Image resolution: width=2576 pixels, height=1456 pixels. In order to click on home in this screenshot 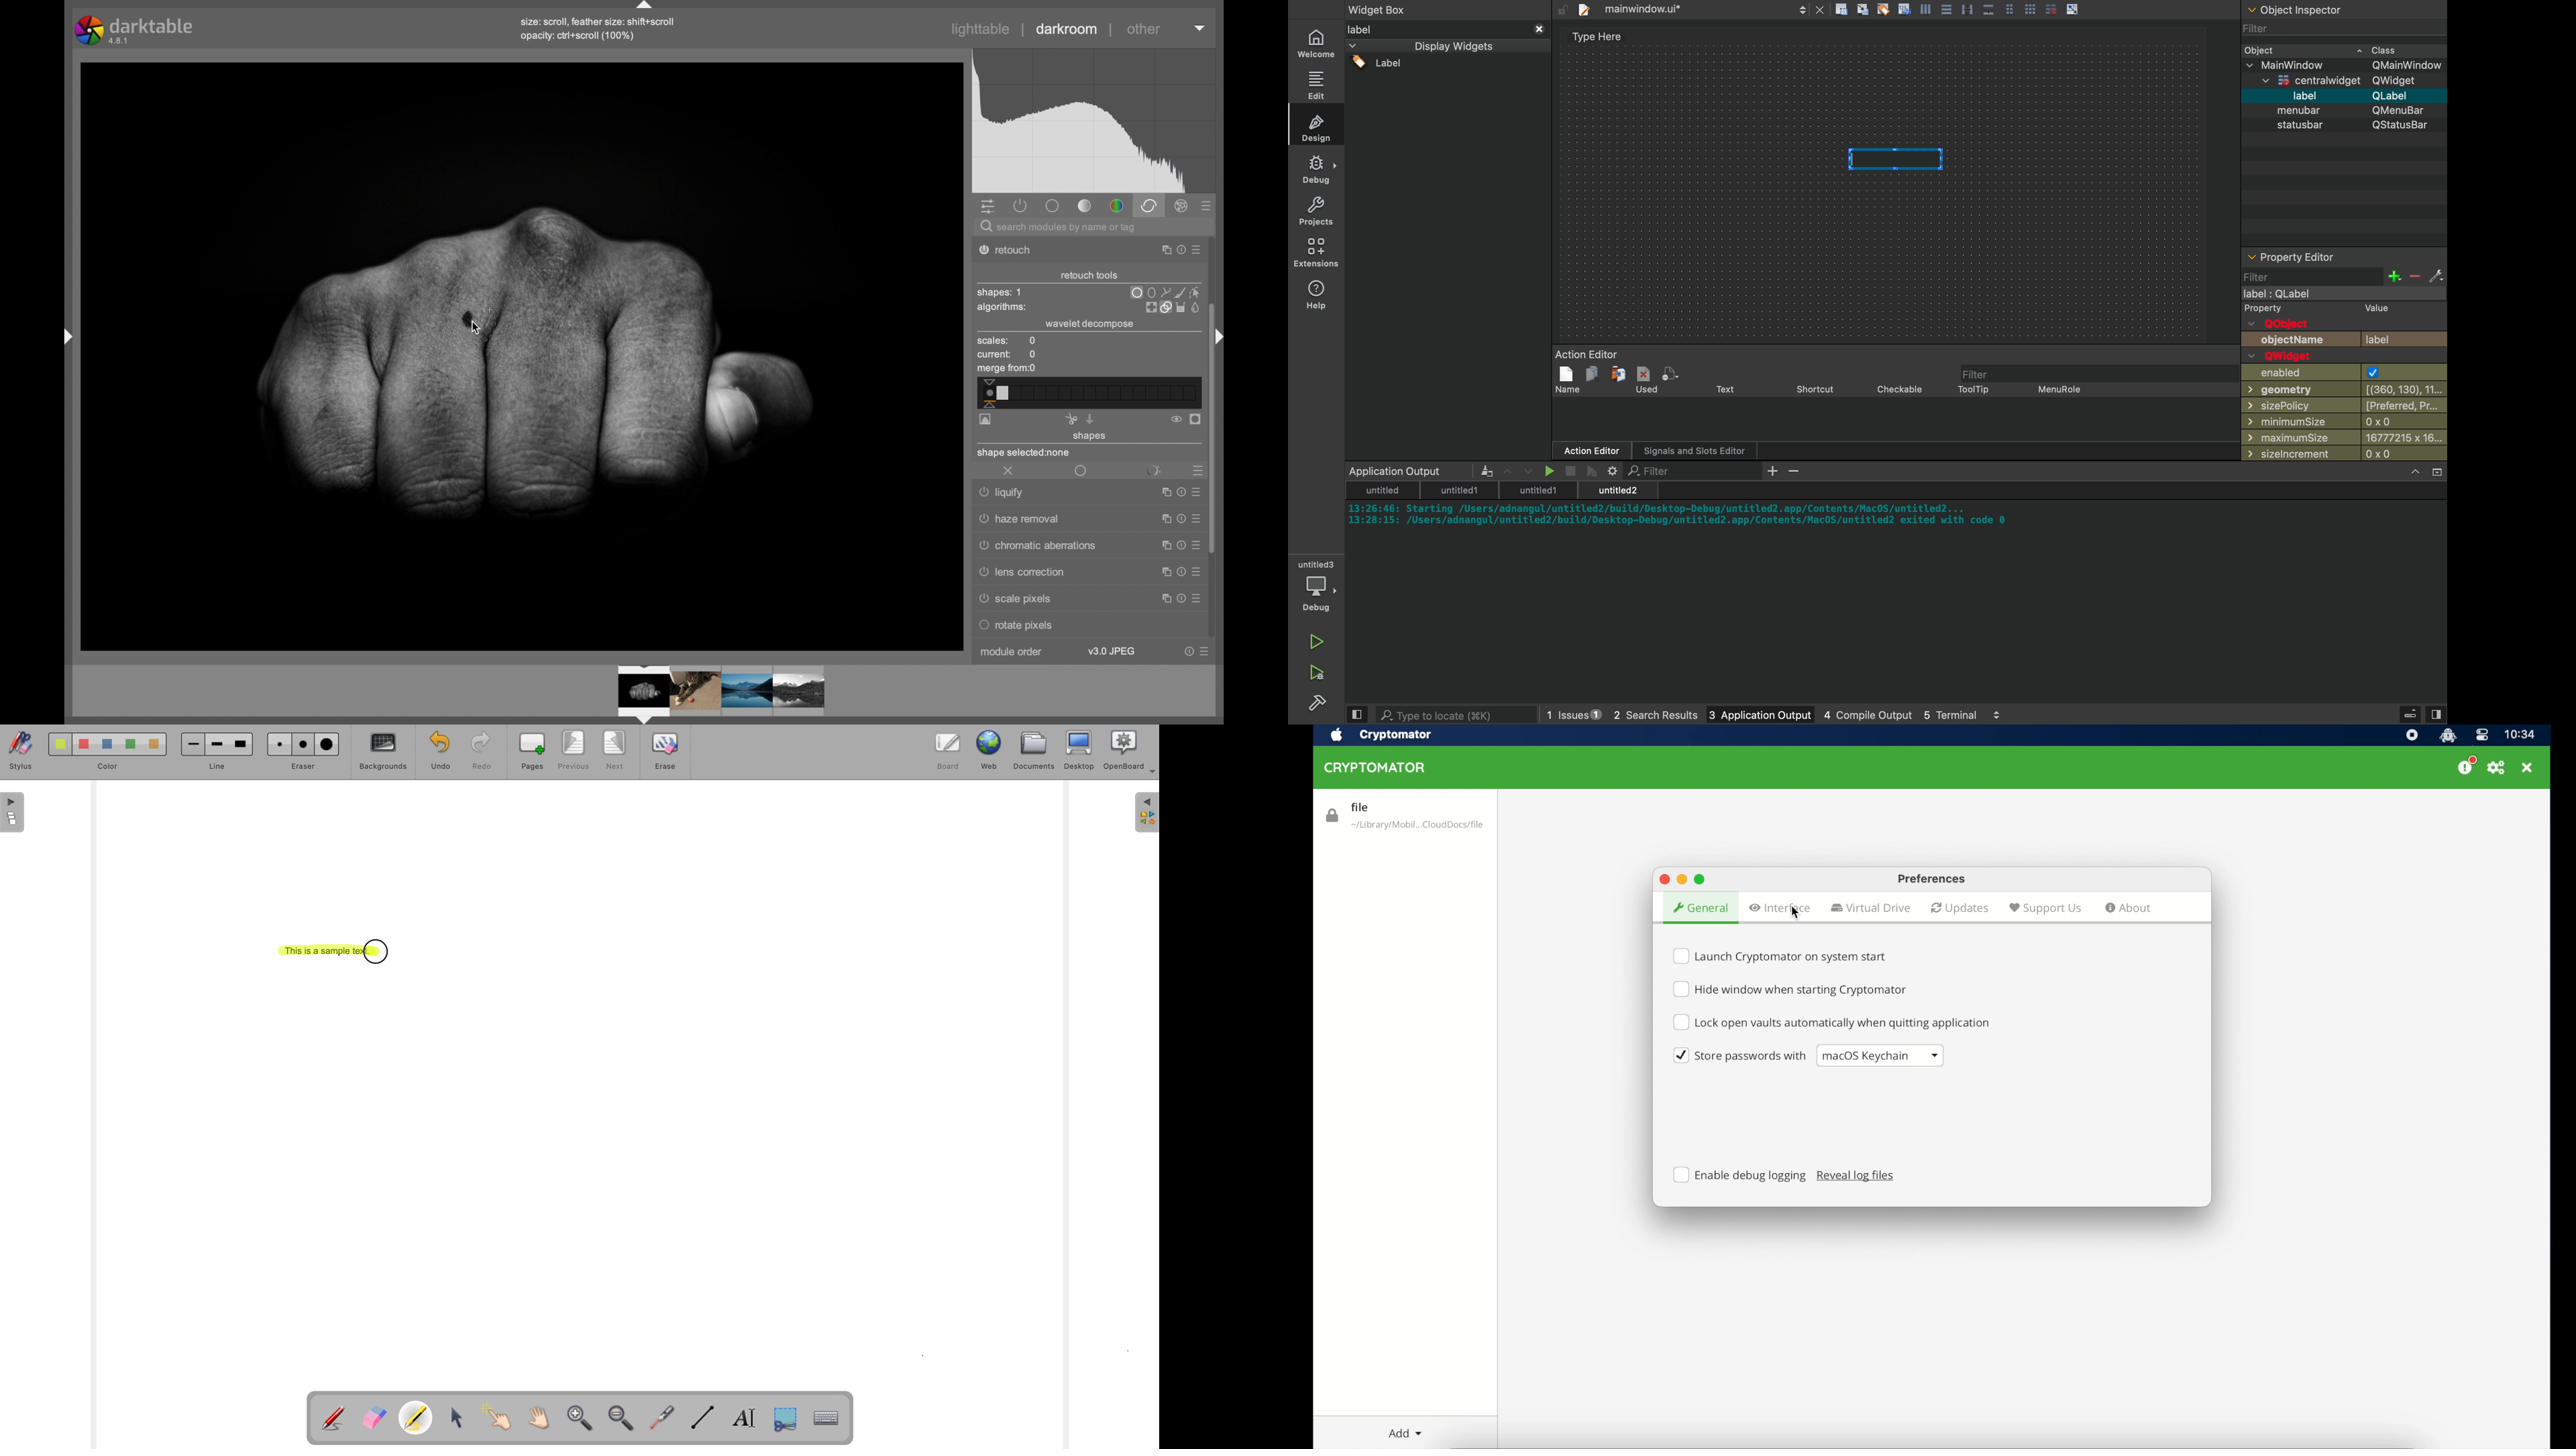, I will do `click(1318, 43)`.